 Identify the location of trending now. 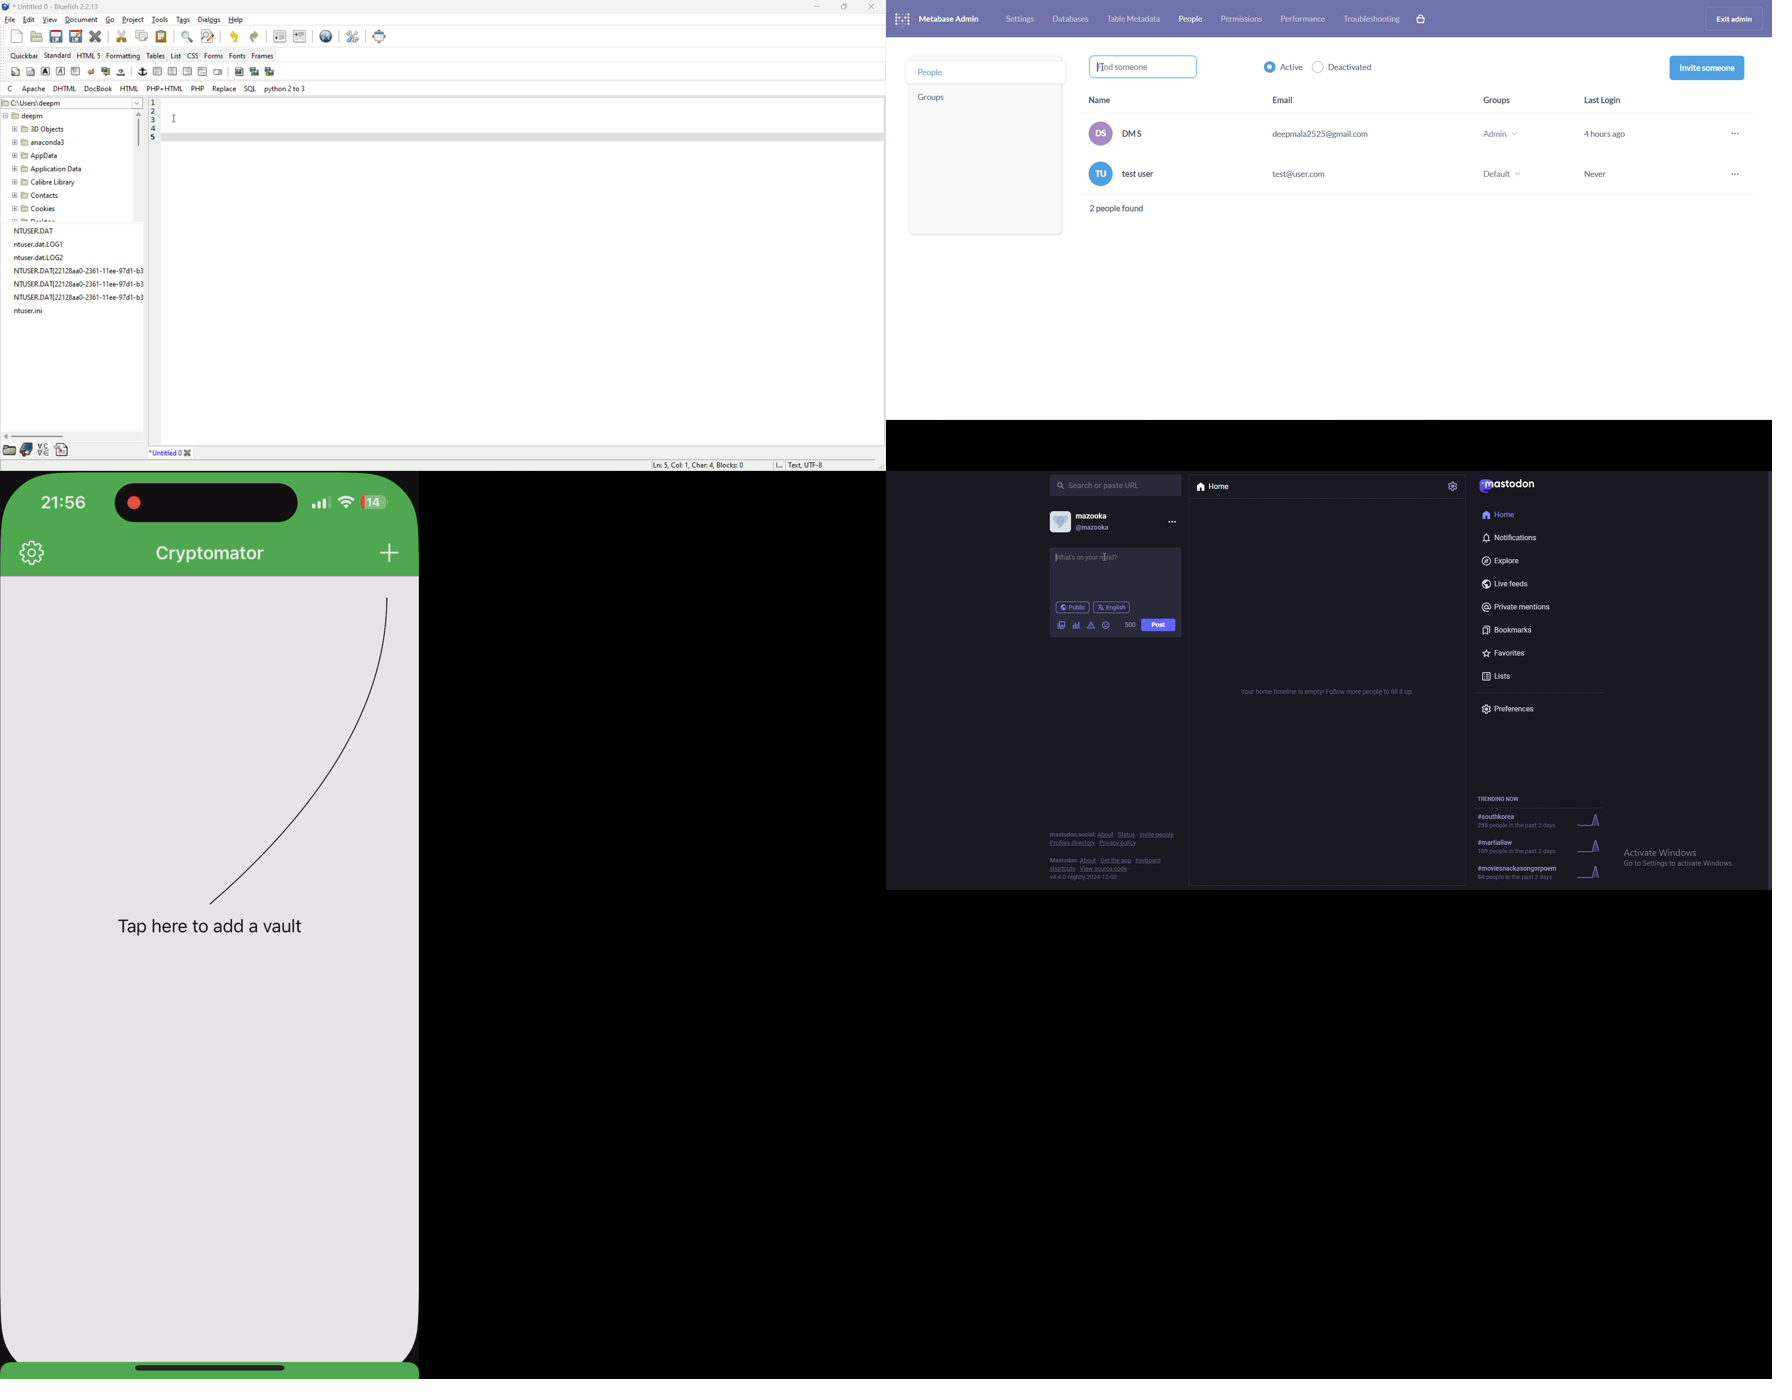
(1503, 798).